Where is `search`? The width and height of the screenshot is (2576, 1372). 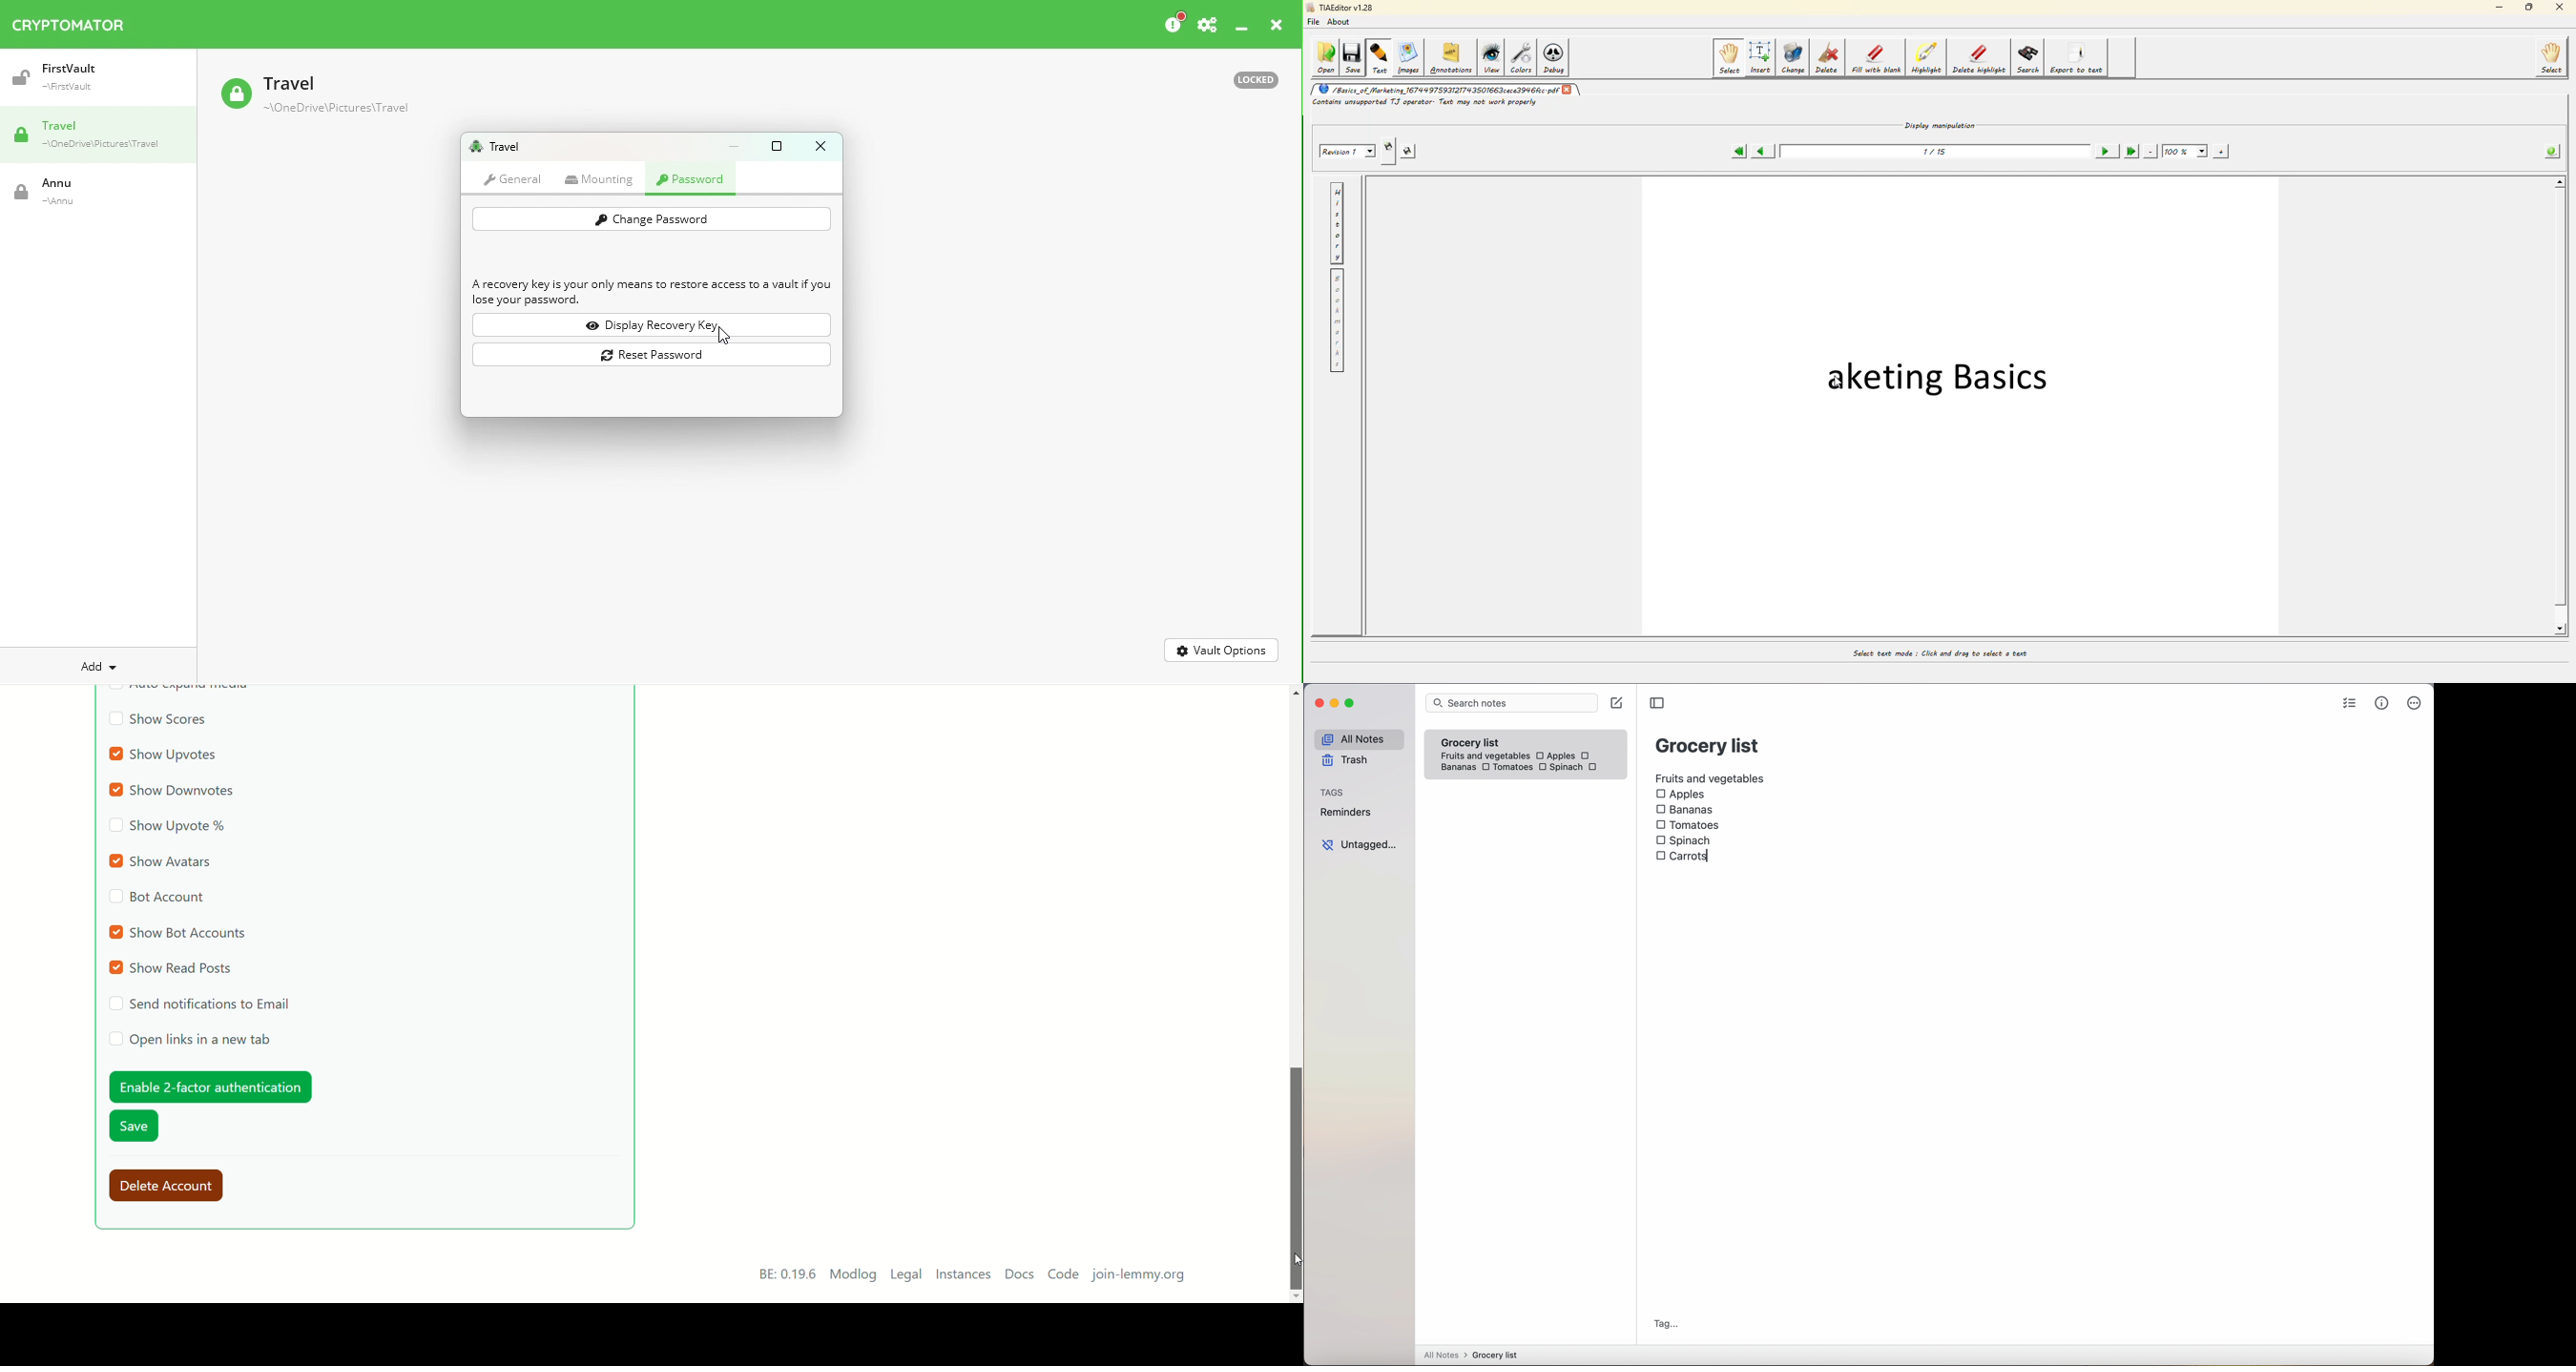
search is located at coordinates (2029, 59).